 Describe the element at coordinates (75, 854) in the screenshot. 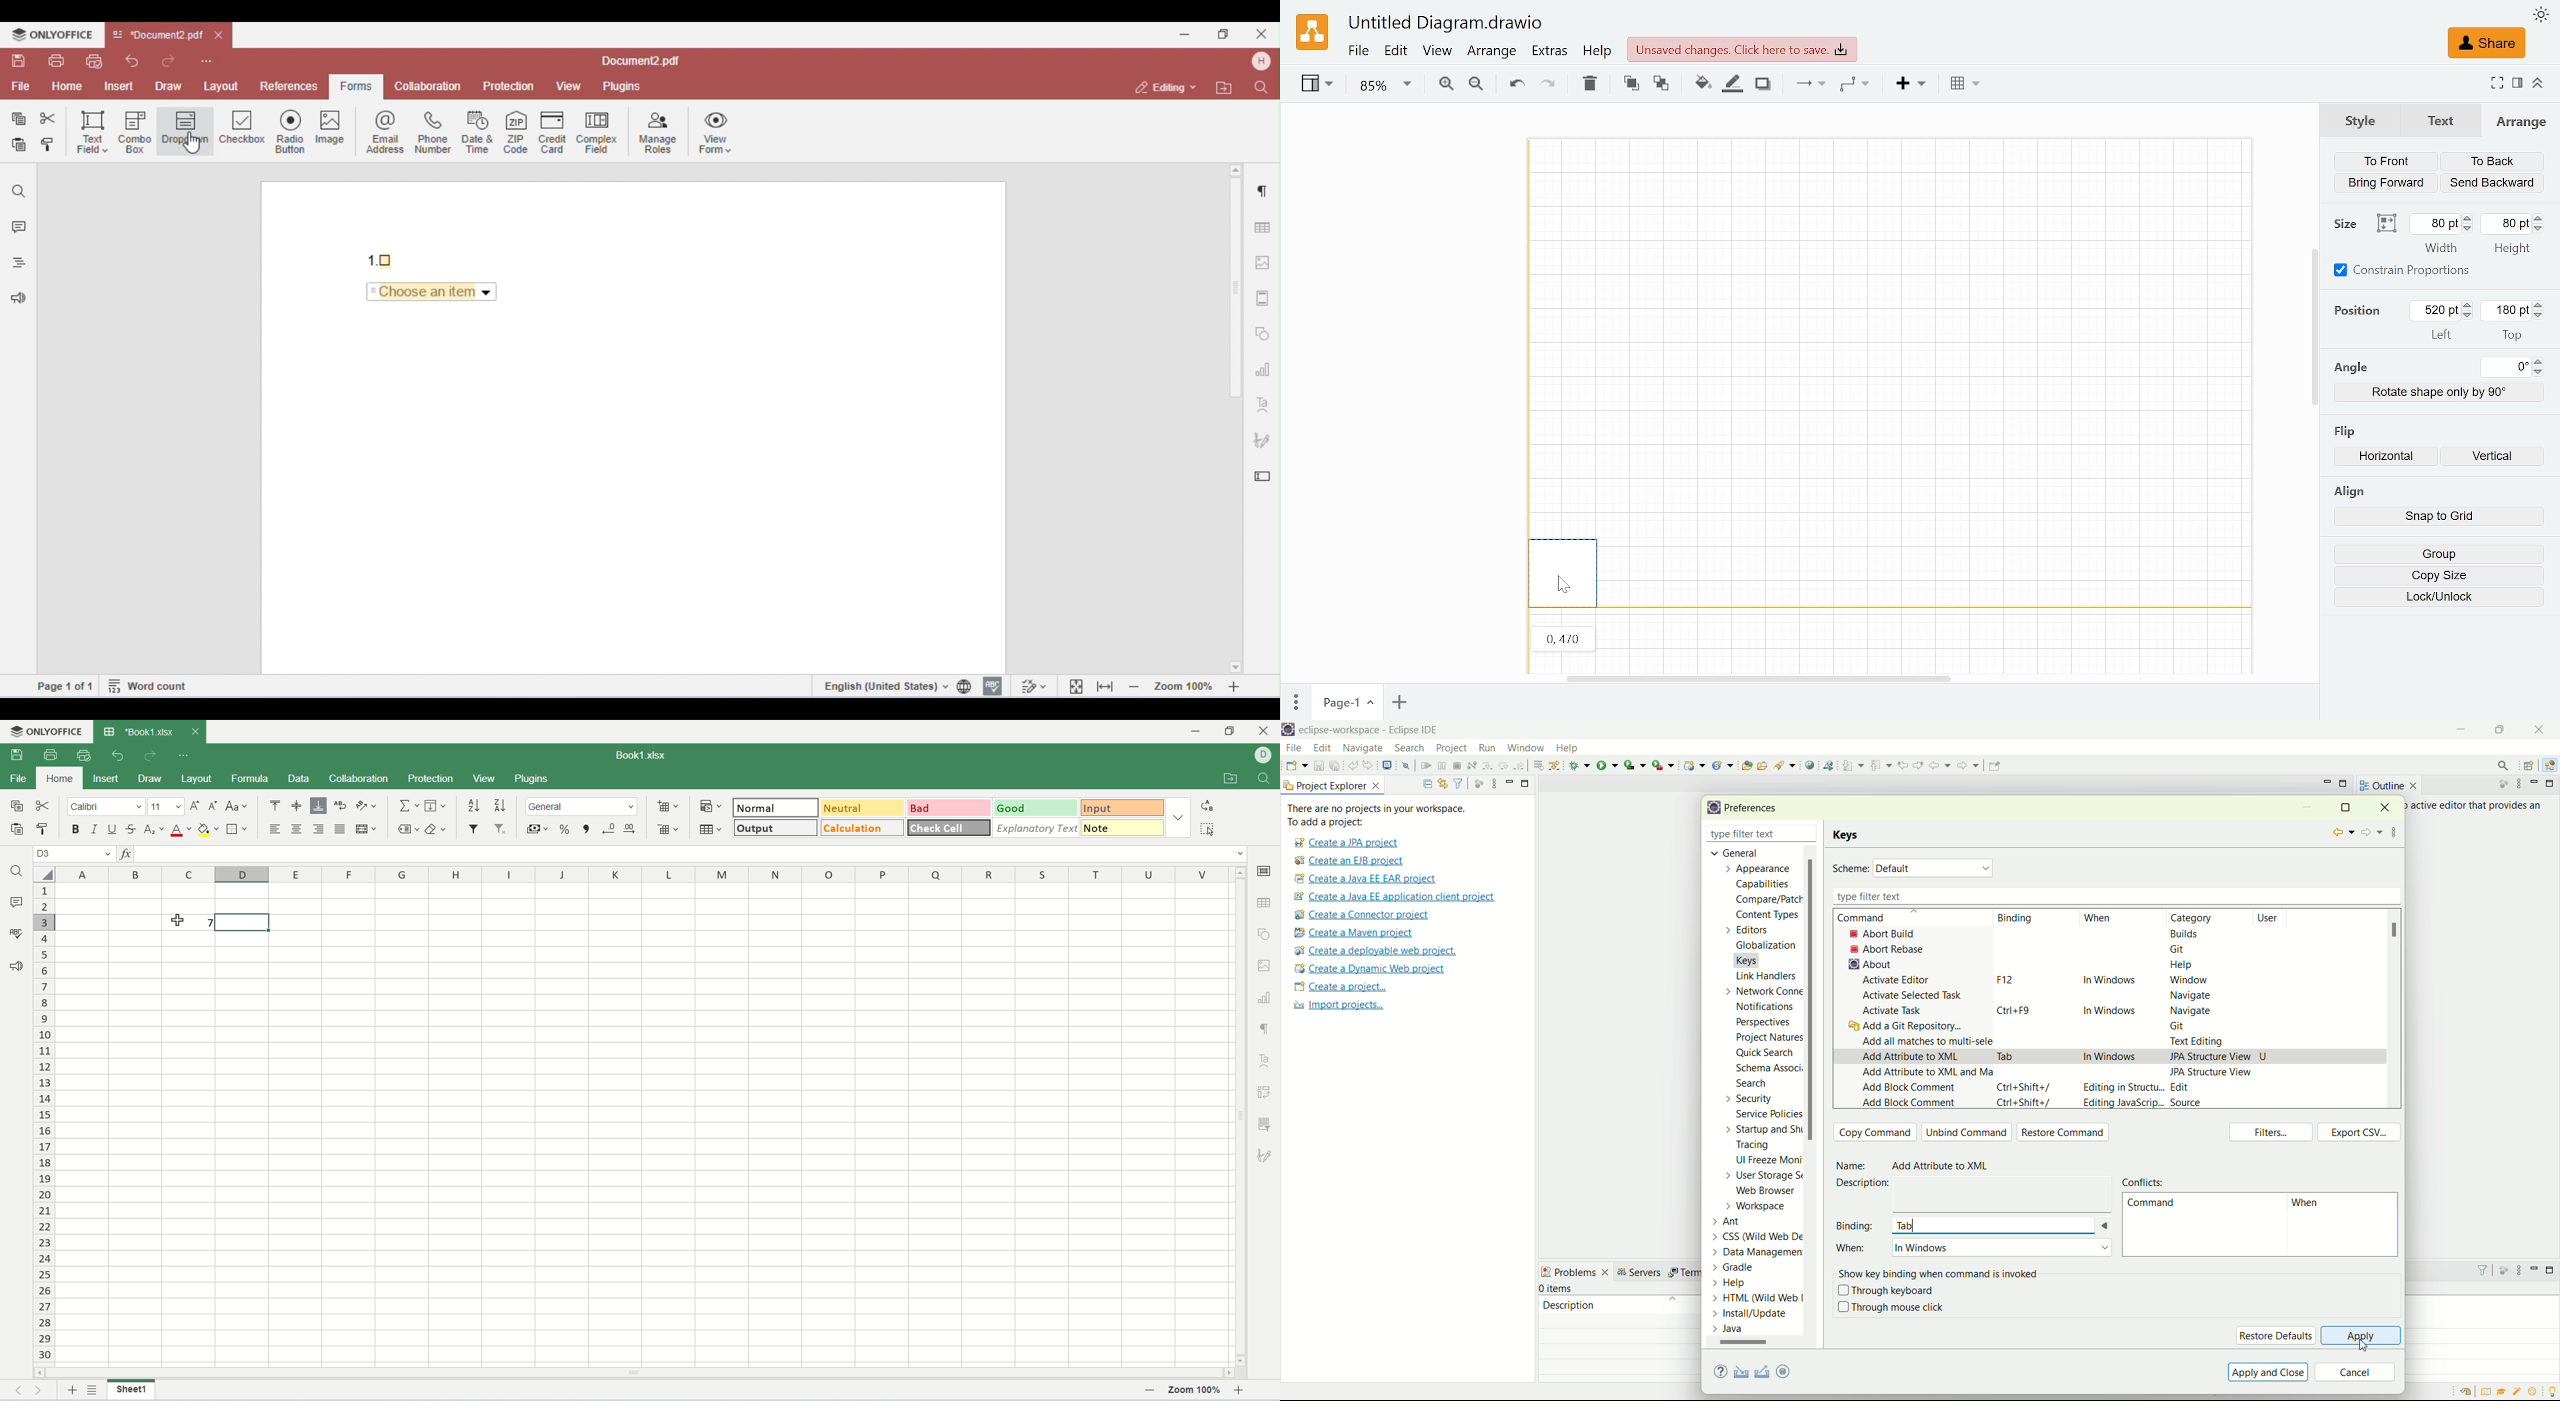

I see `cell name` at that location.